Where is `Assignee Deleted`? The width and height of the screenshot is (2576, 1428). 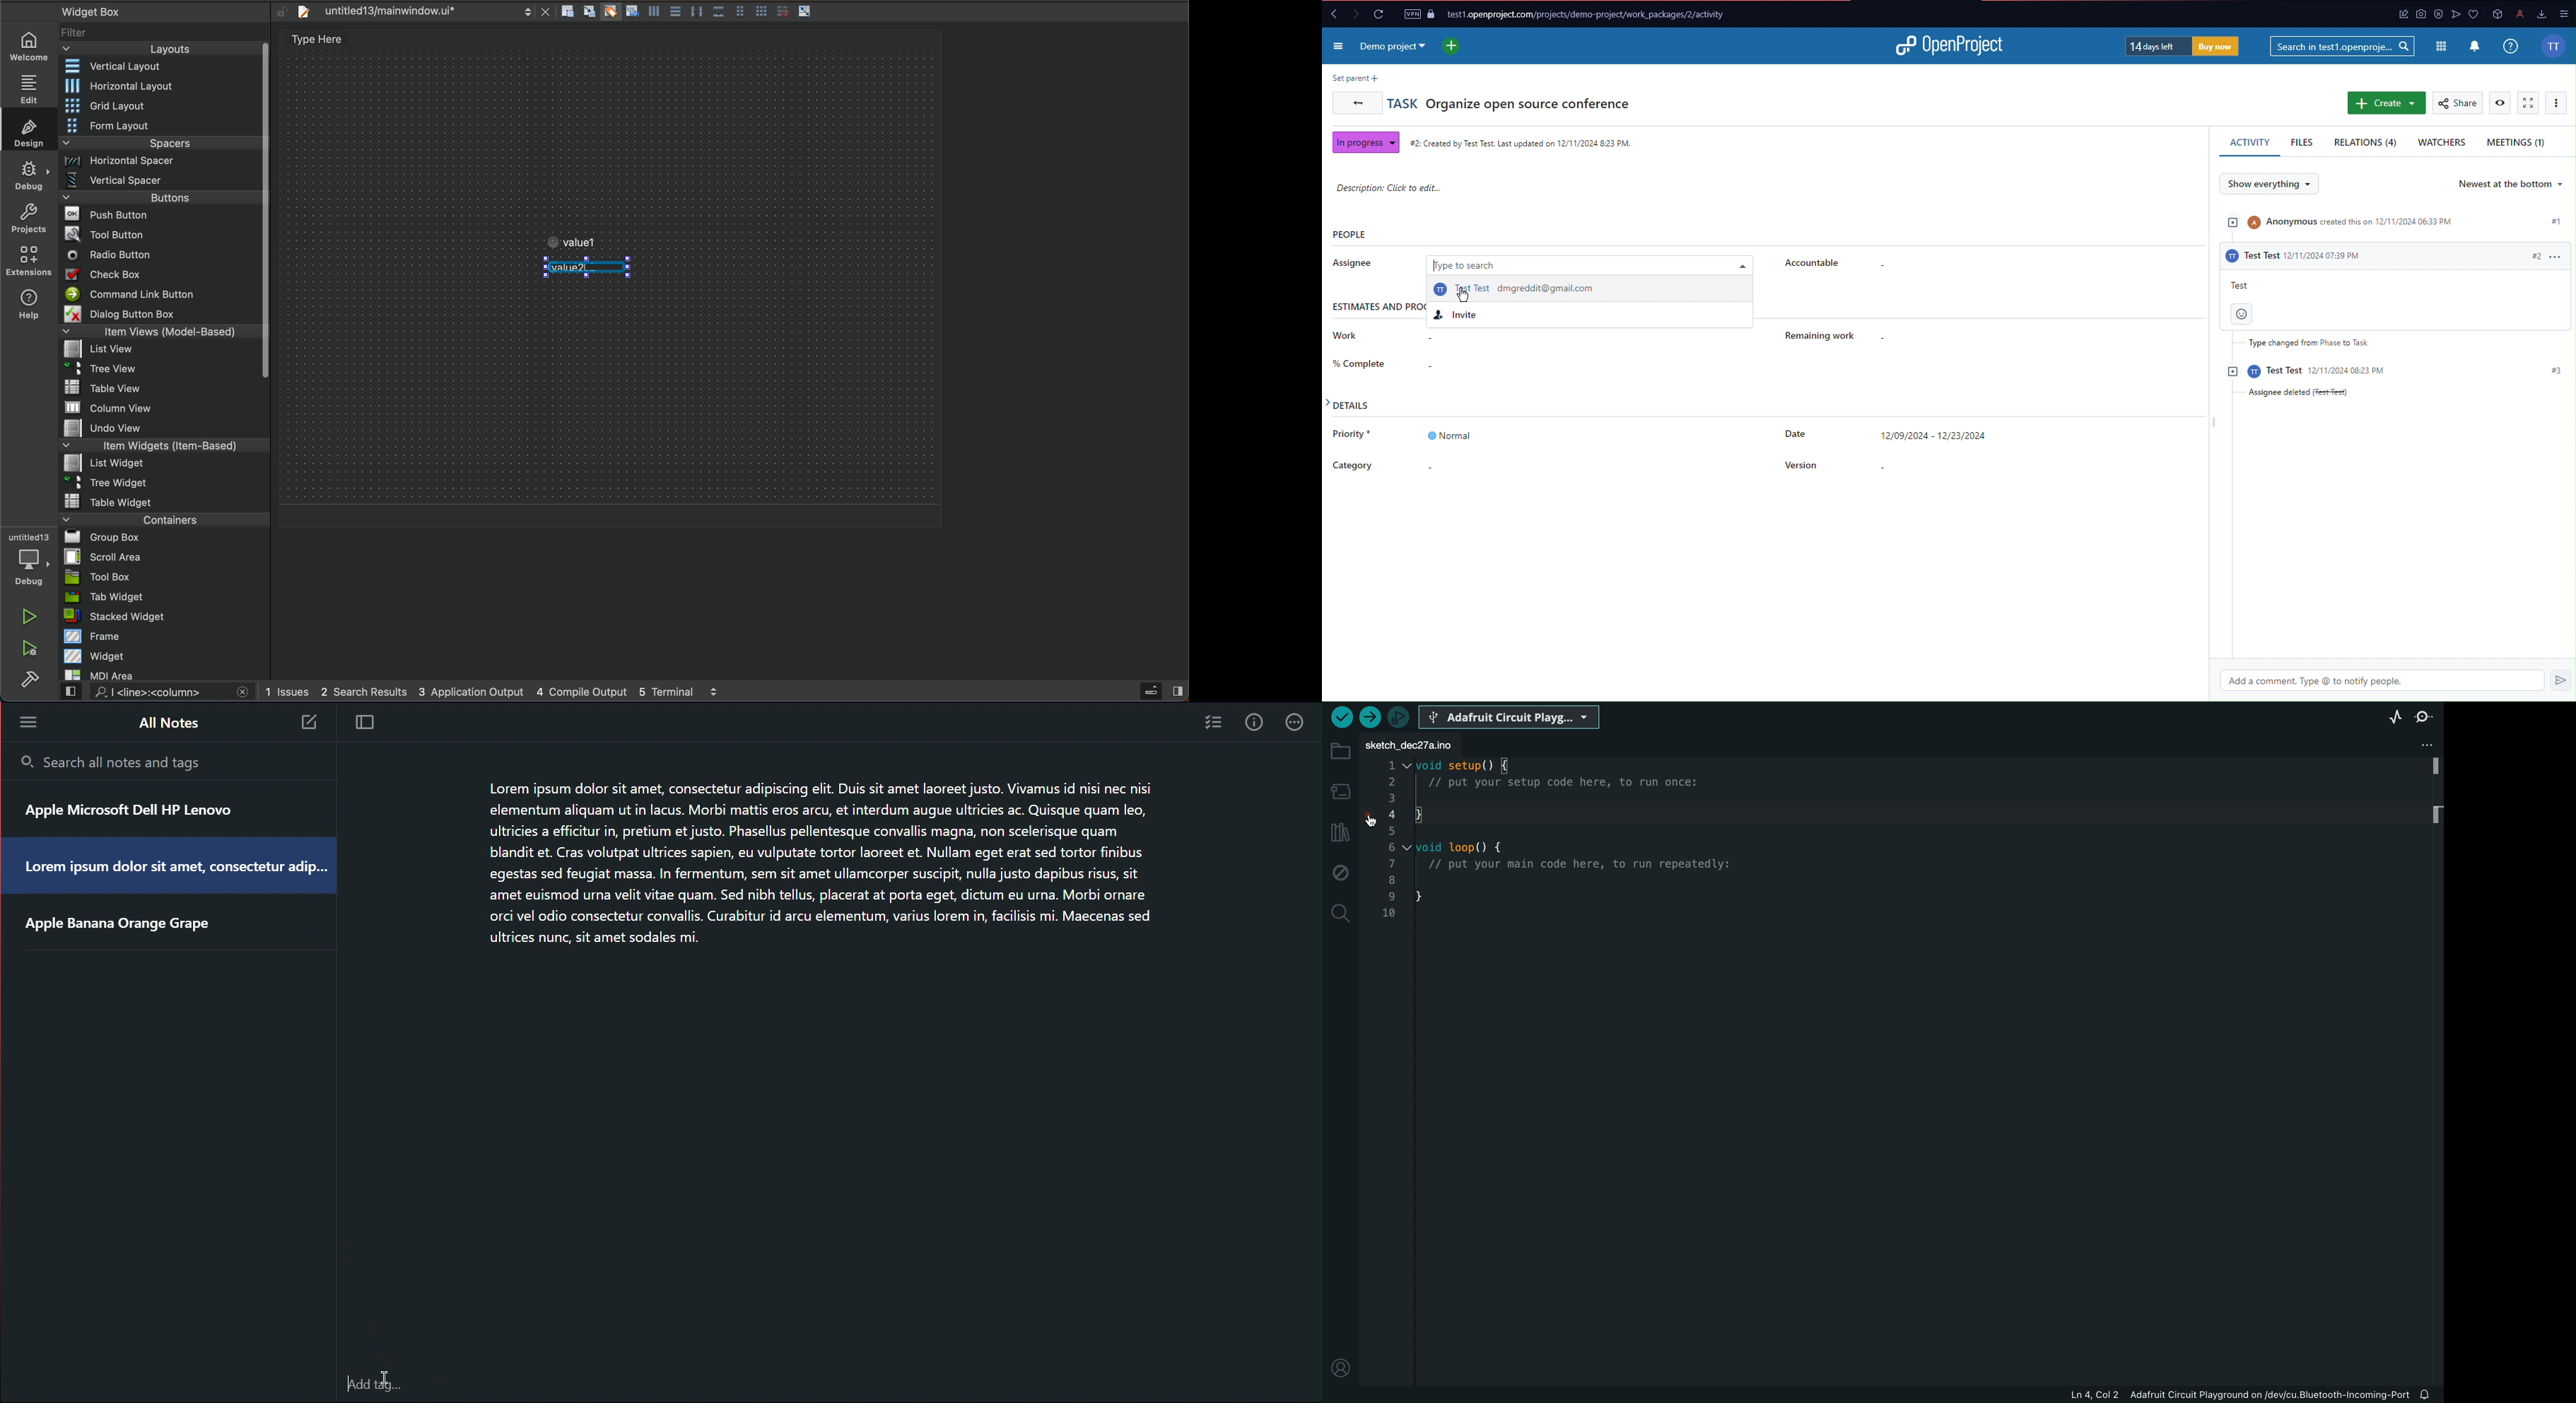 Assignee Deleted is located at coordinates (2292, 394).